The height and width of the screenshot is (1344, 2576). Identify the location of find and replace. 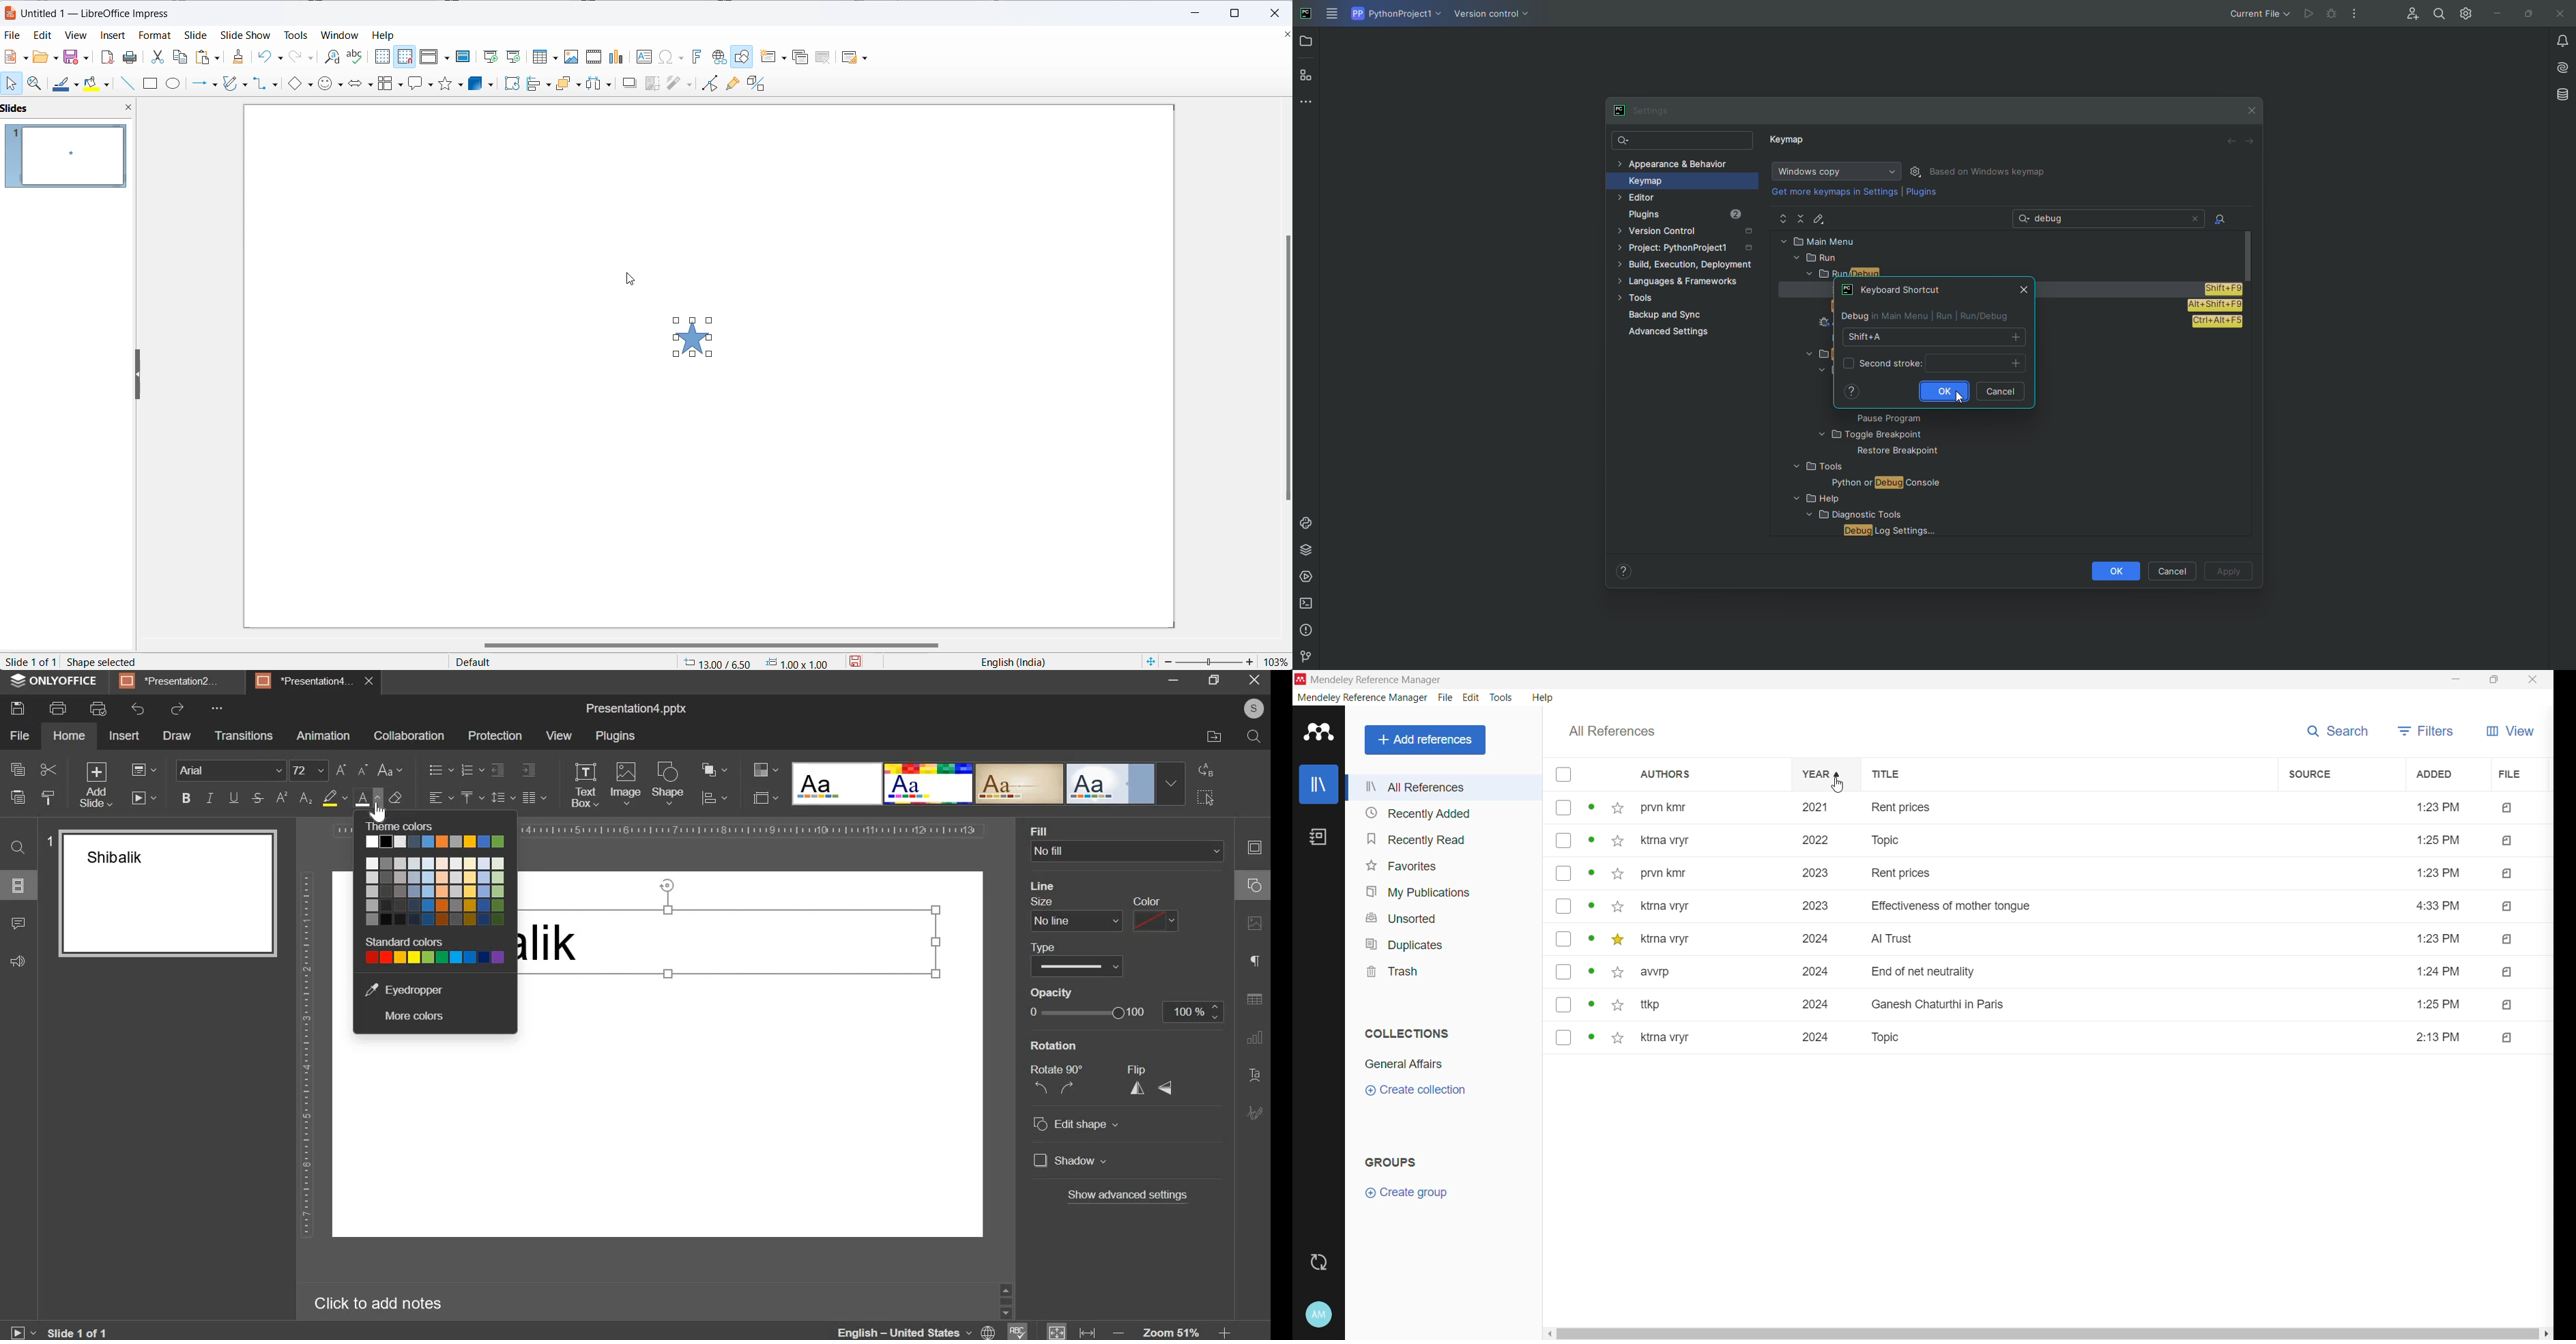
(330, 58).